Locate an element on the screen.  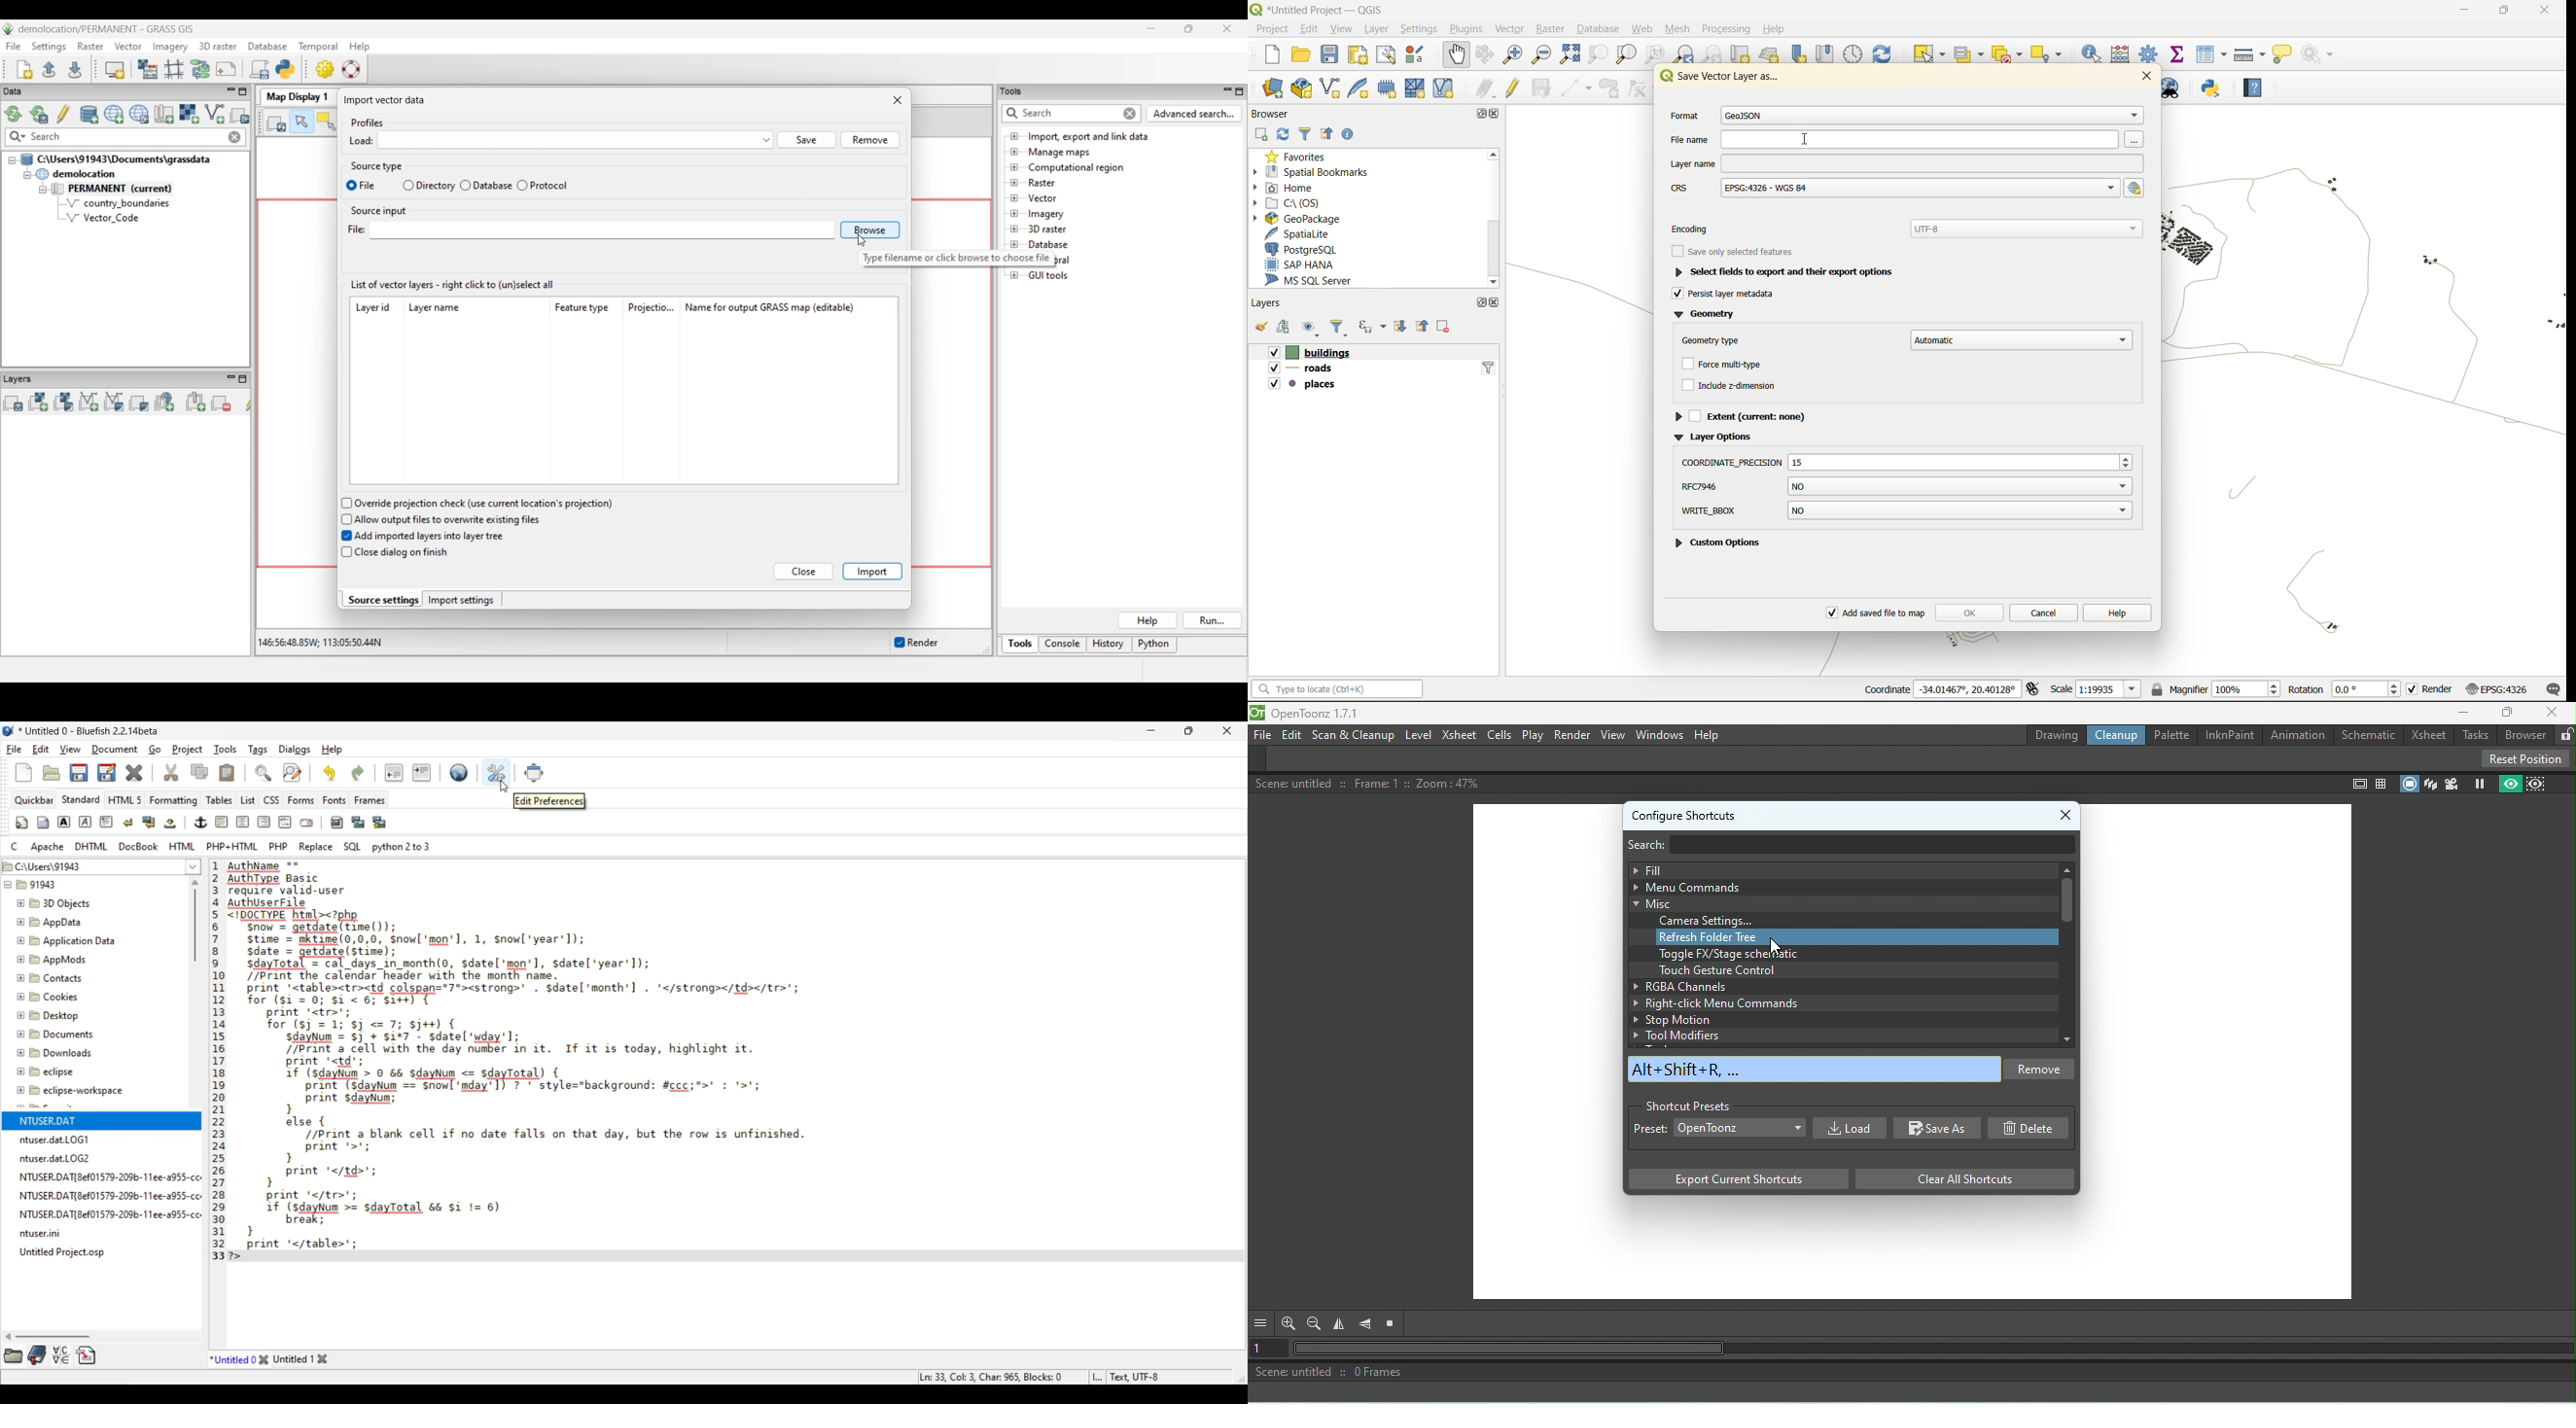
layer name is located at coordinates (1906, 163).